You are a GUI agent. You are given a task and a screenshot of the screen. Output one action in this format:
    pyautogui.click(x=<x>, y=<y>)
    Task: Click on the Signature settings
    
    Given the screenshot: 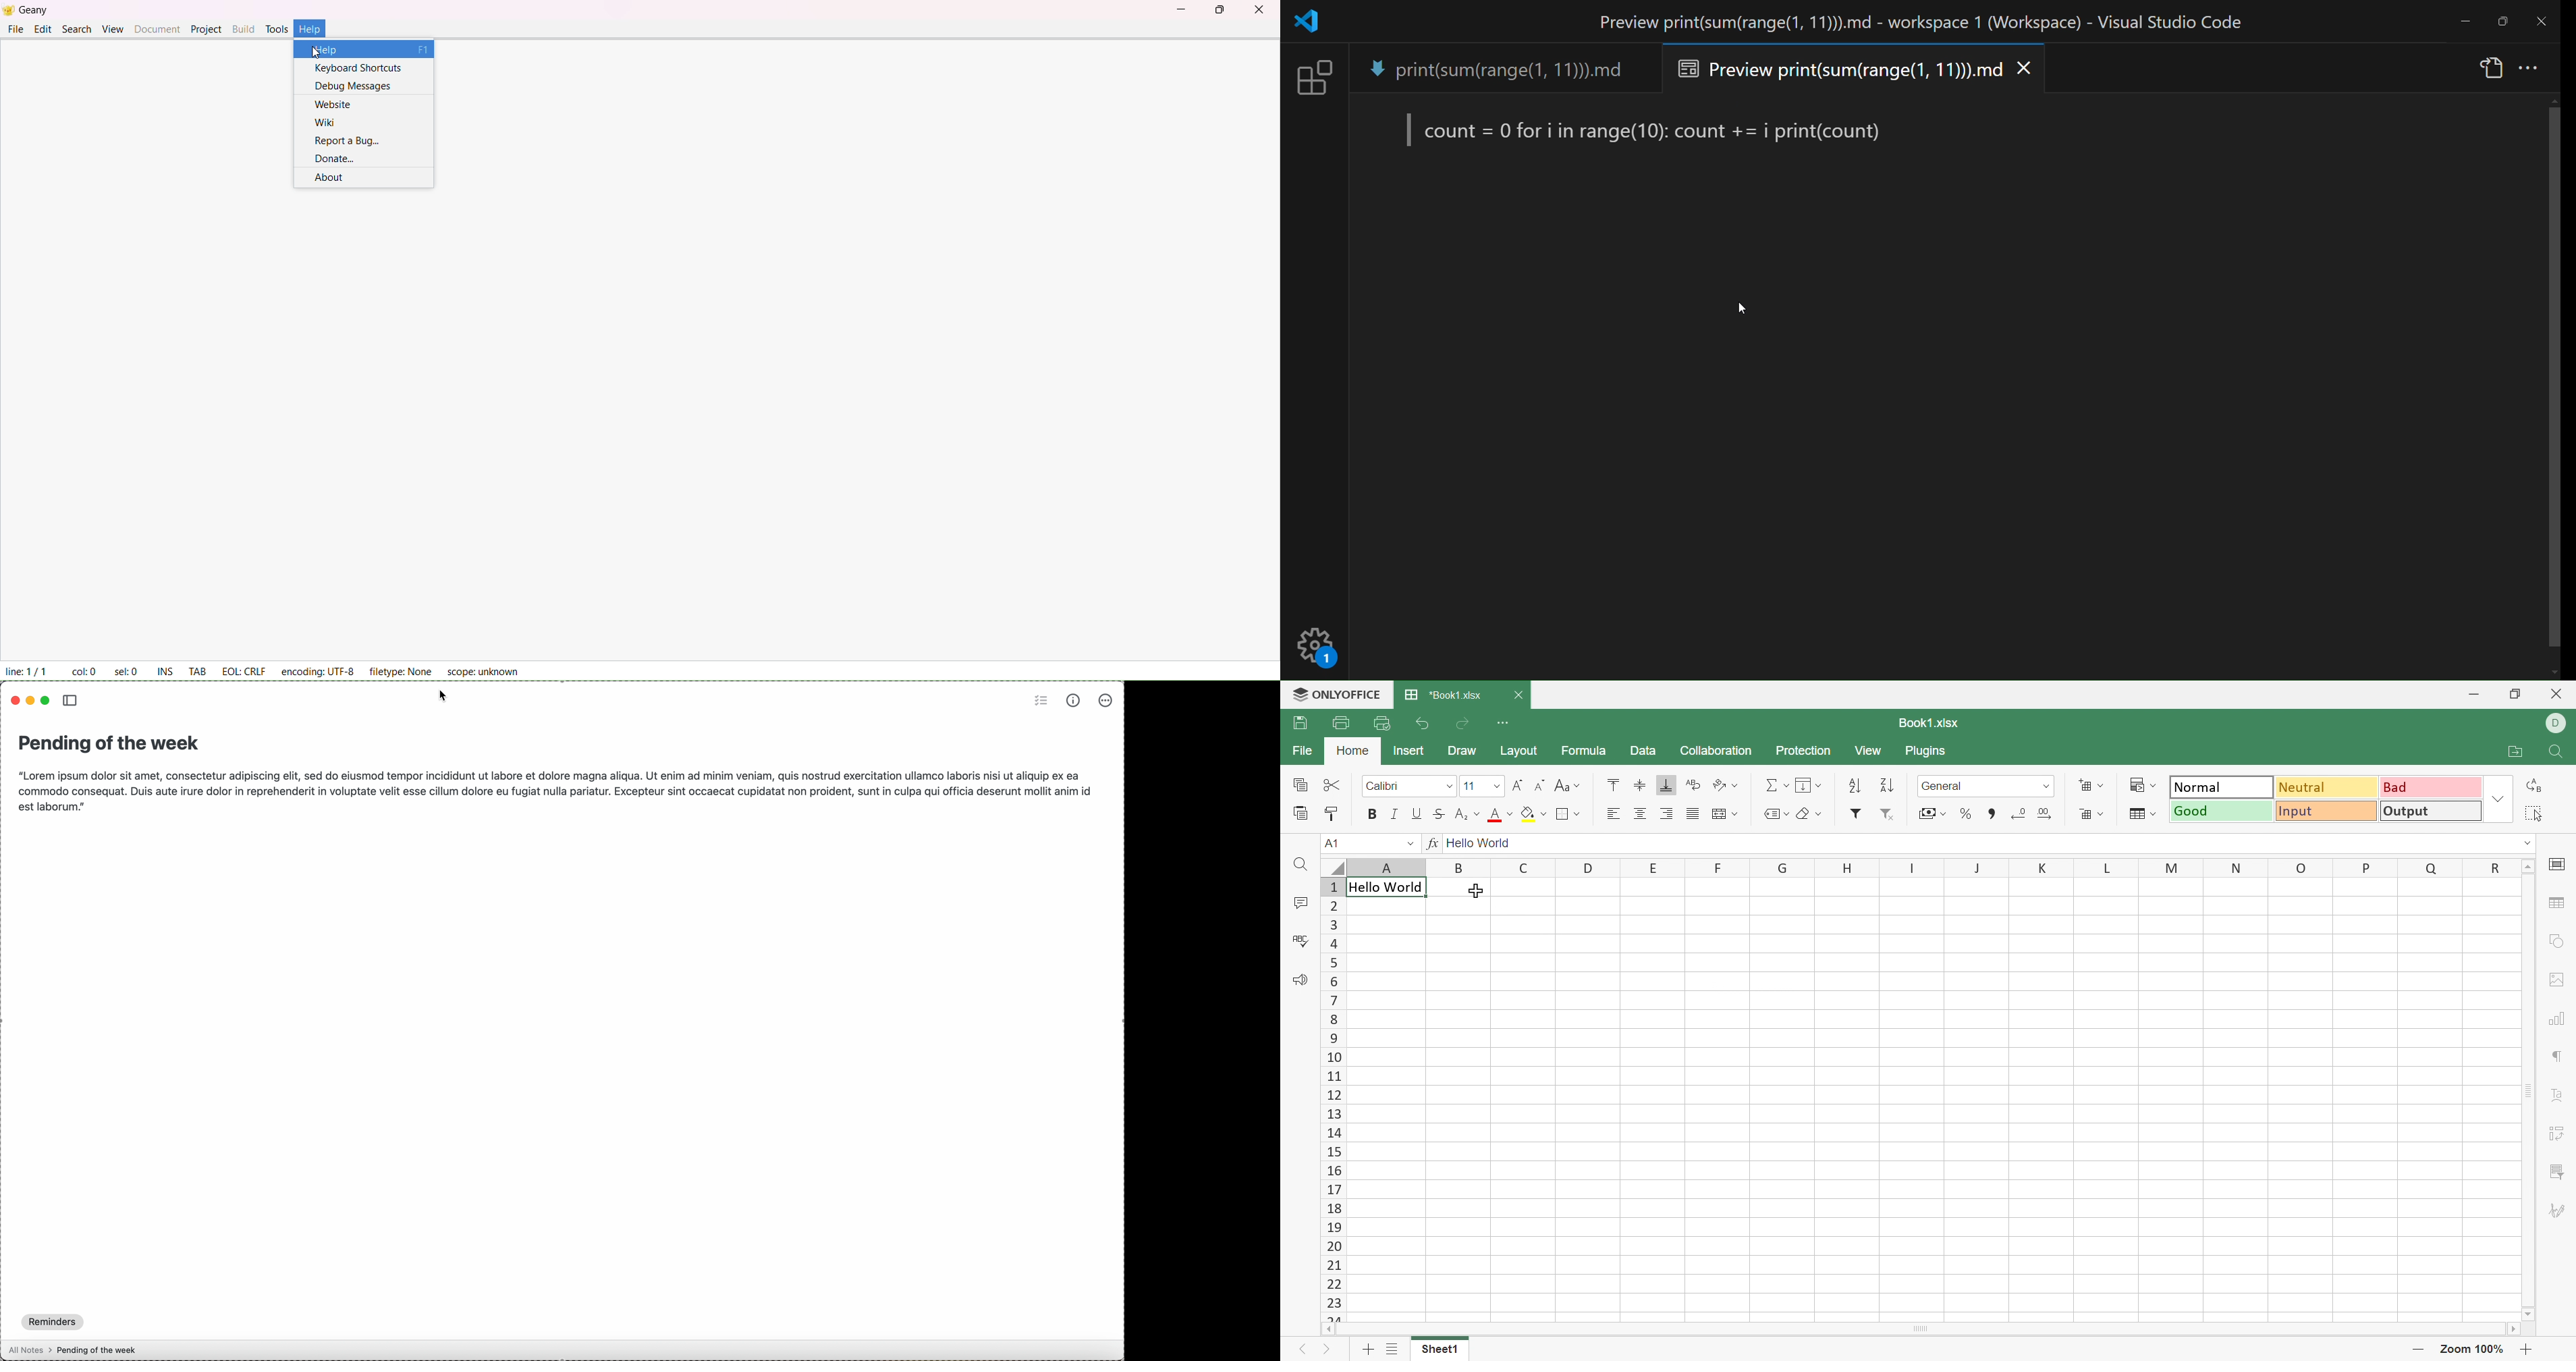 What is the action you would take?
    pyautogui.click(x=2558, y=1210)
    